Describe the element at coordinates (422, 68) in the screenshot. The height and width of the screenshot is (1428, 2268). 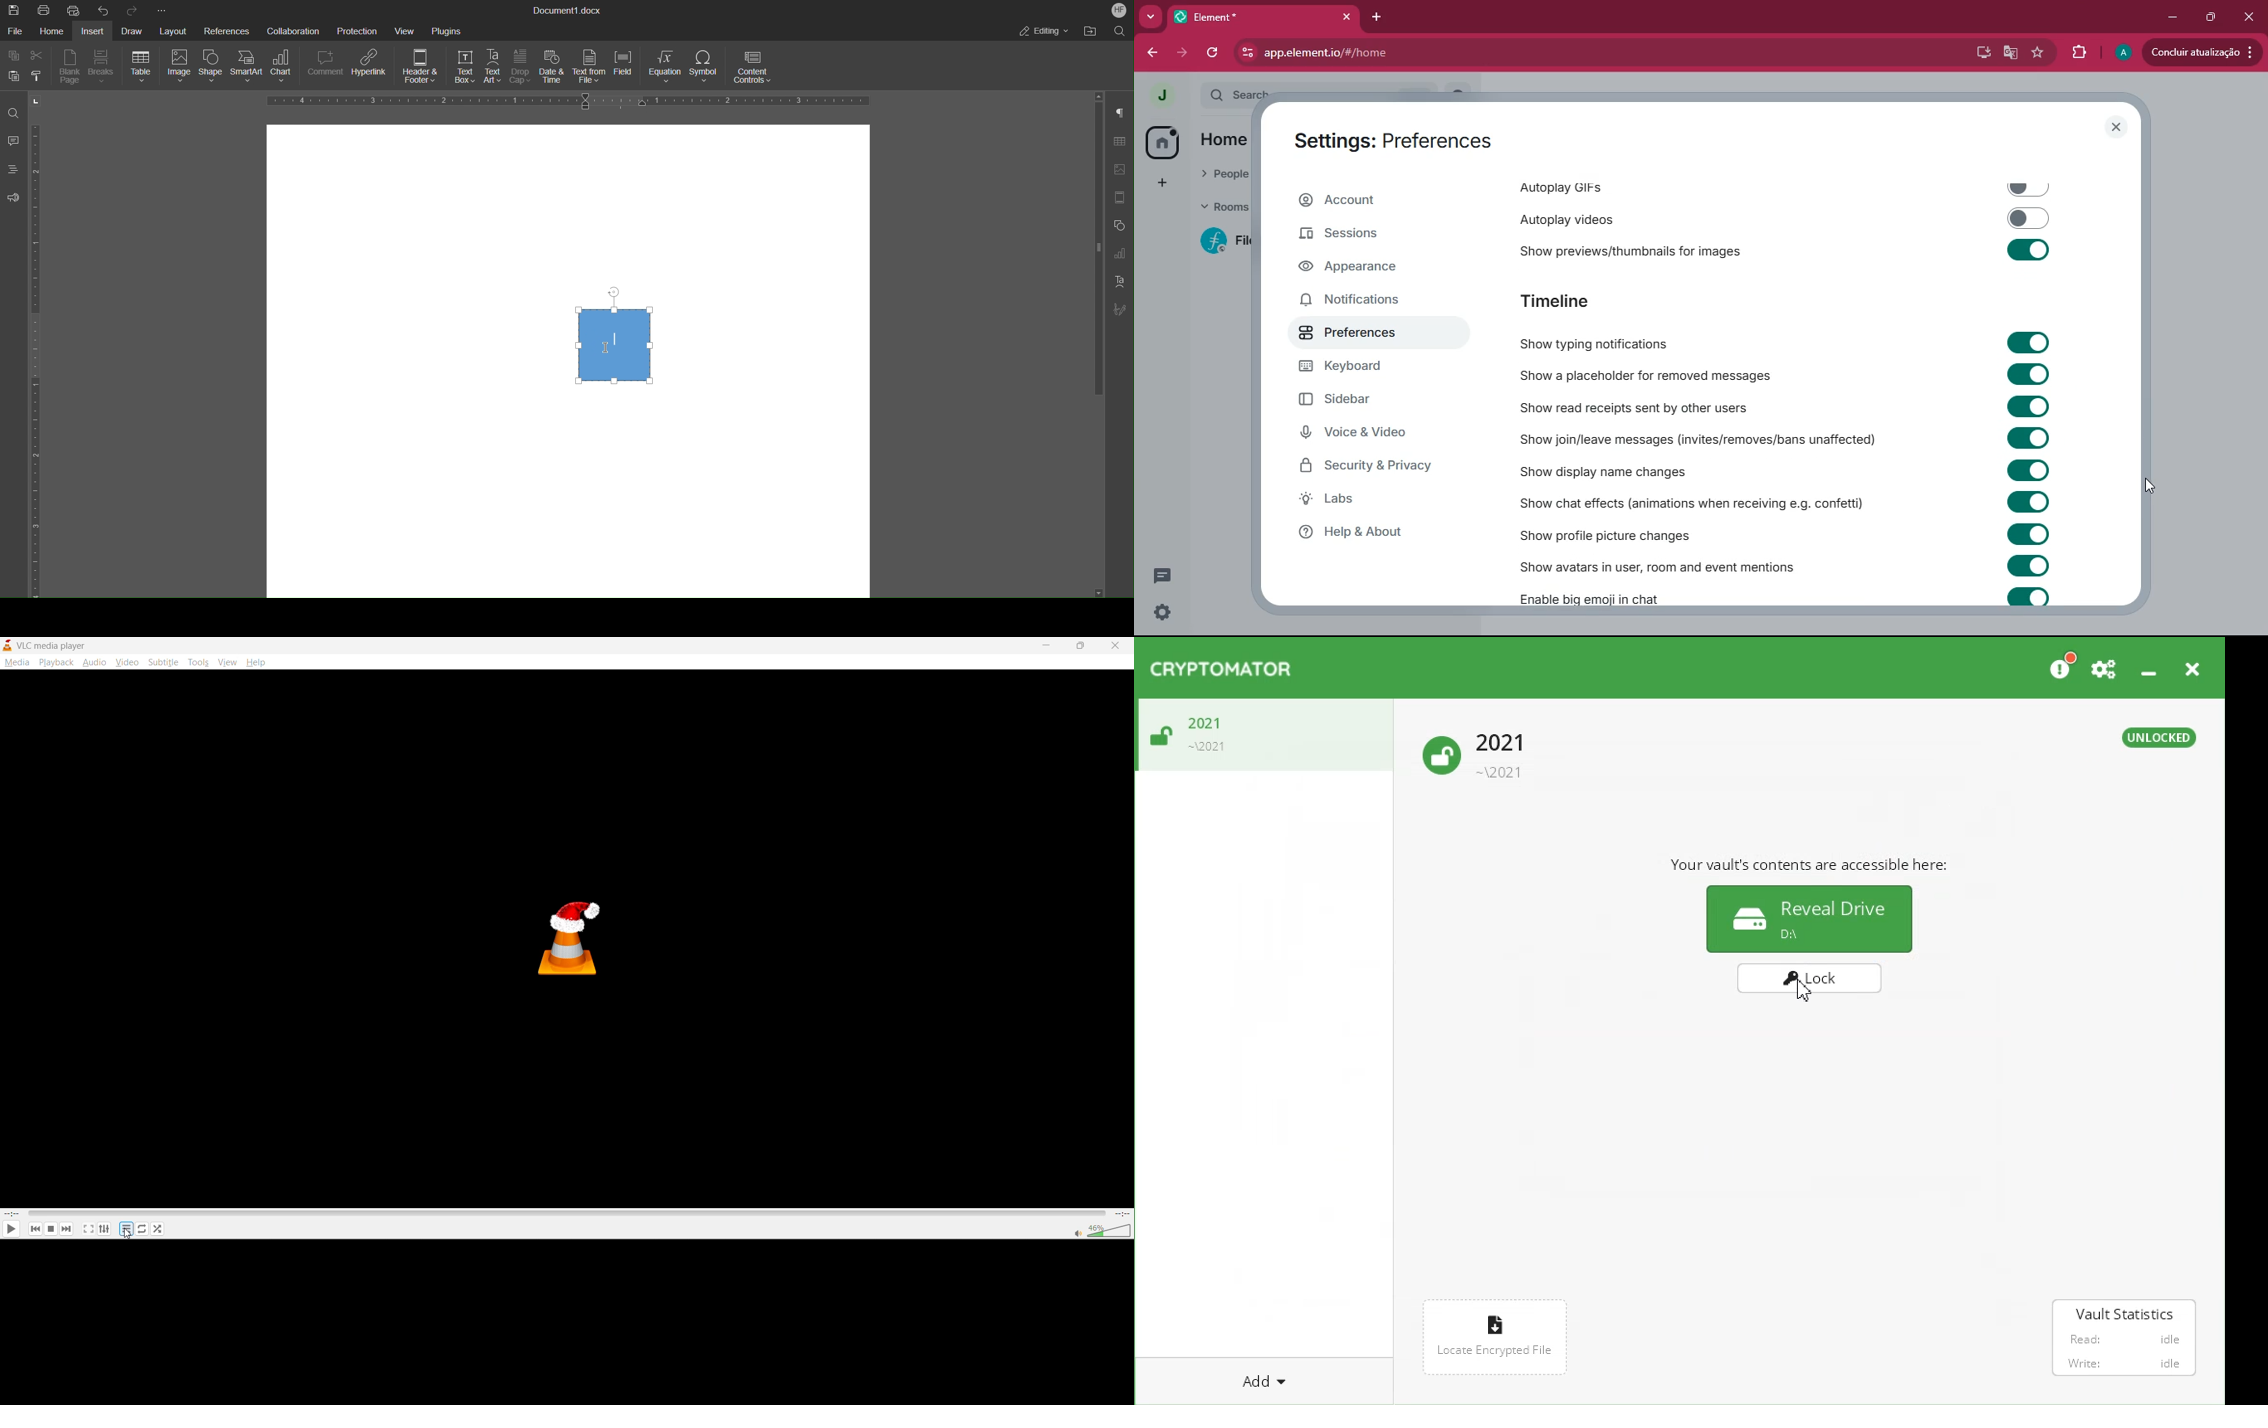
I see `Header & Footer` at that location.